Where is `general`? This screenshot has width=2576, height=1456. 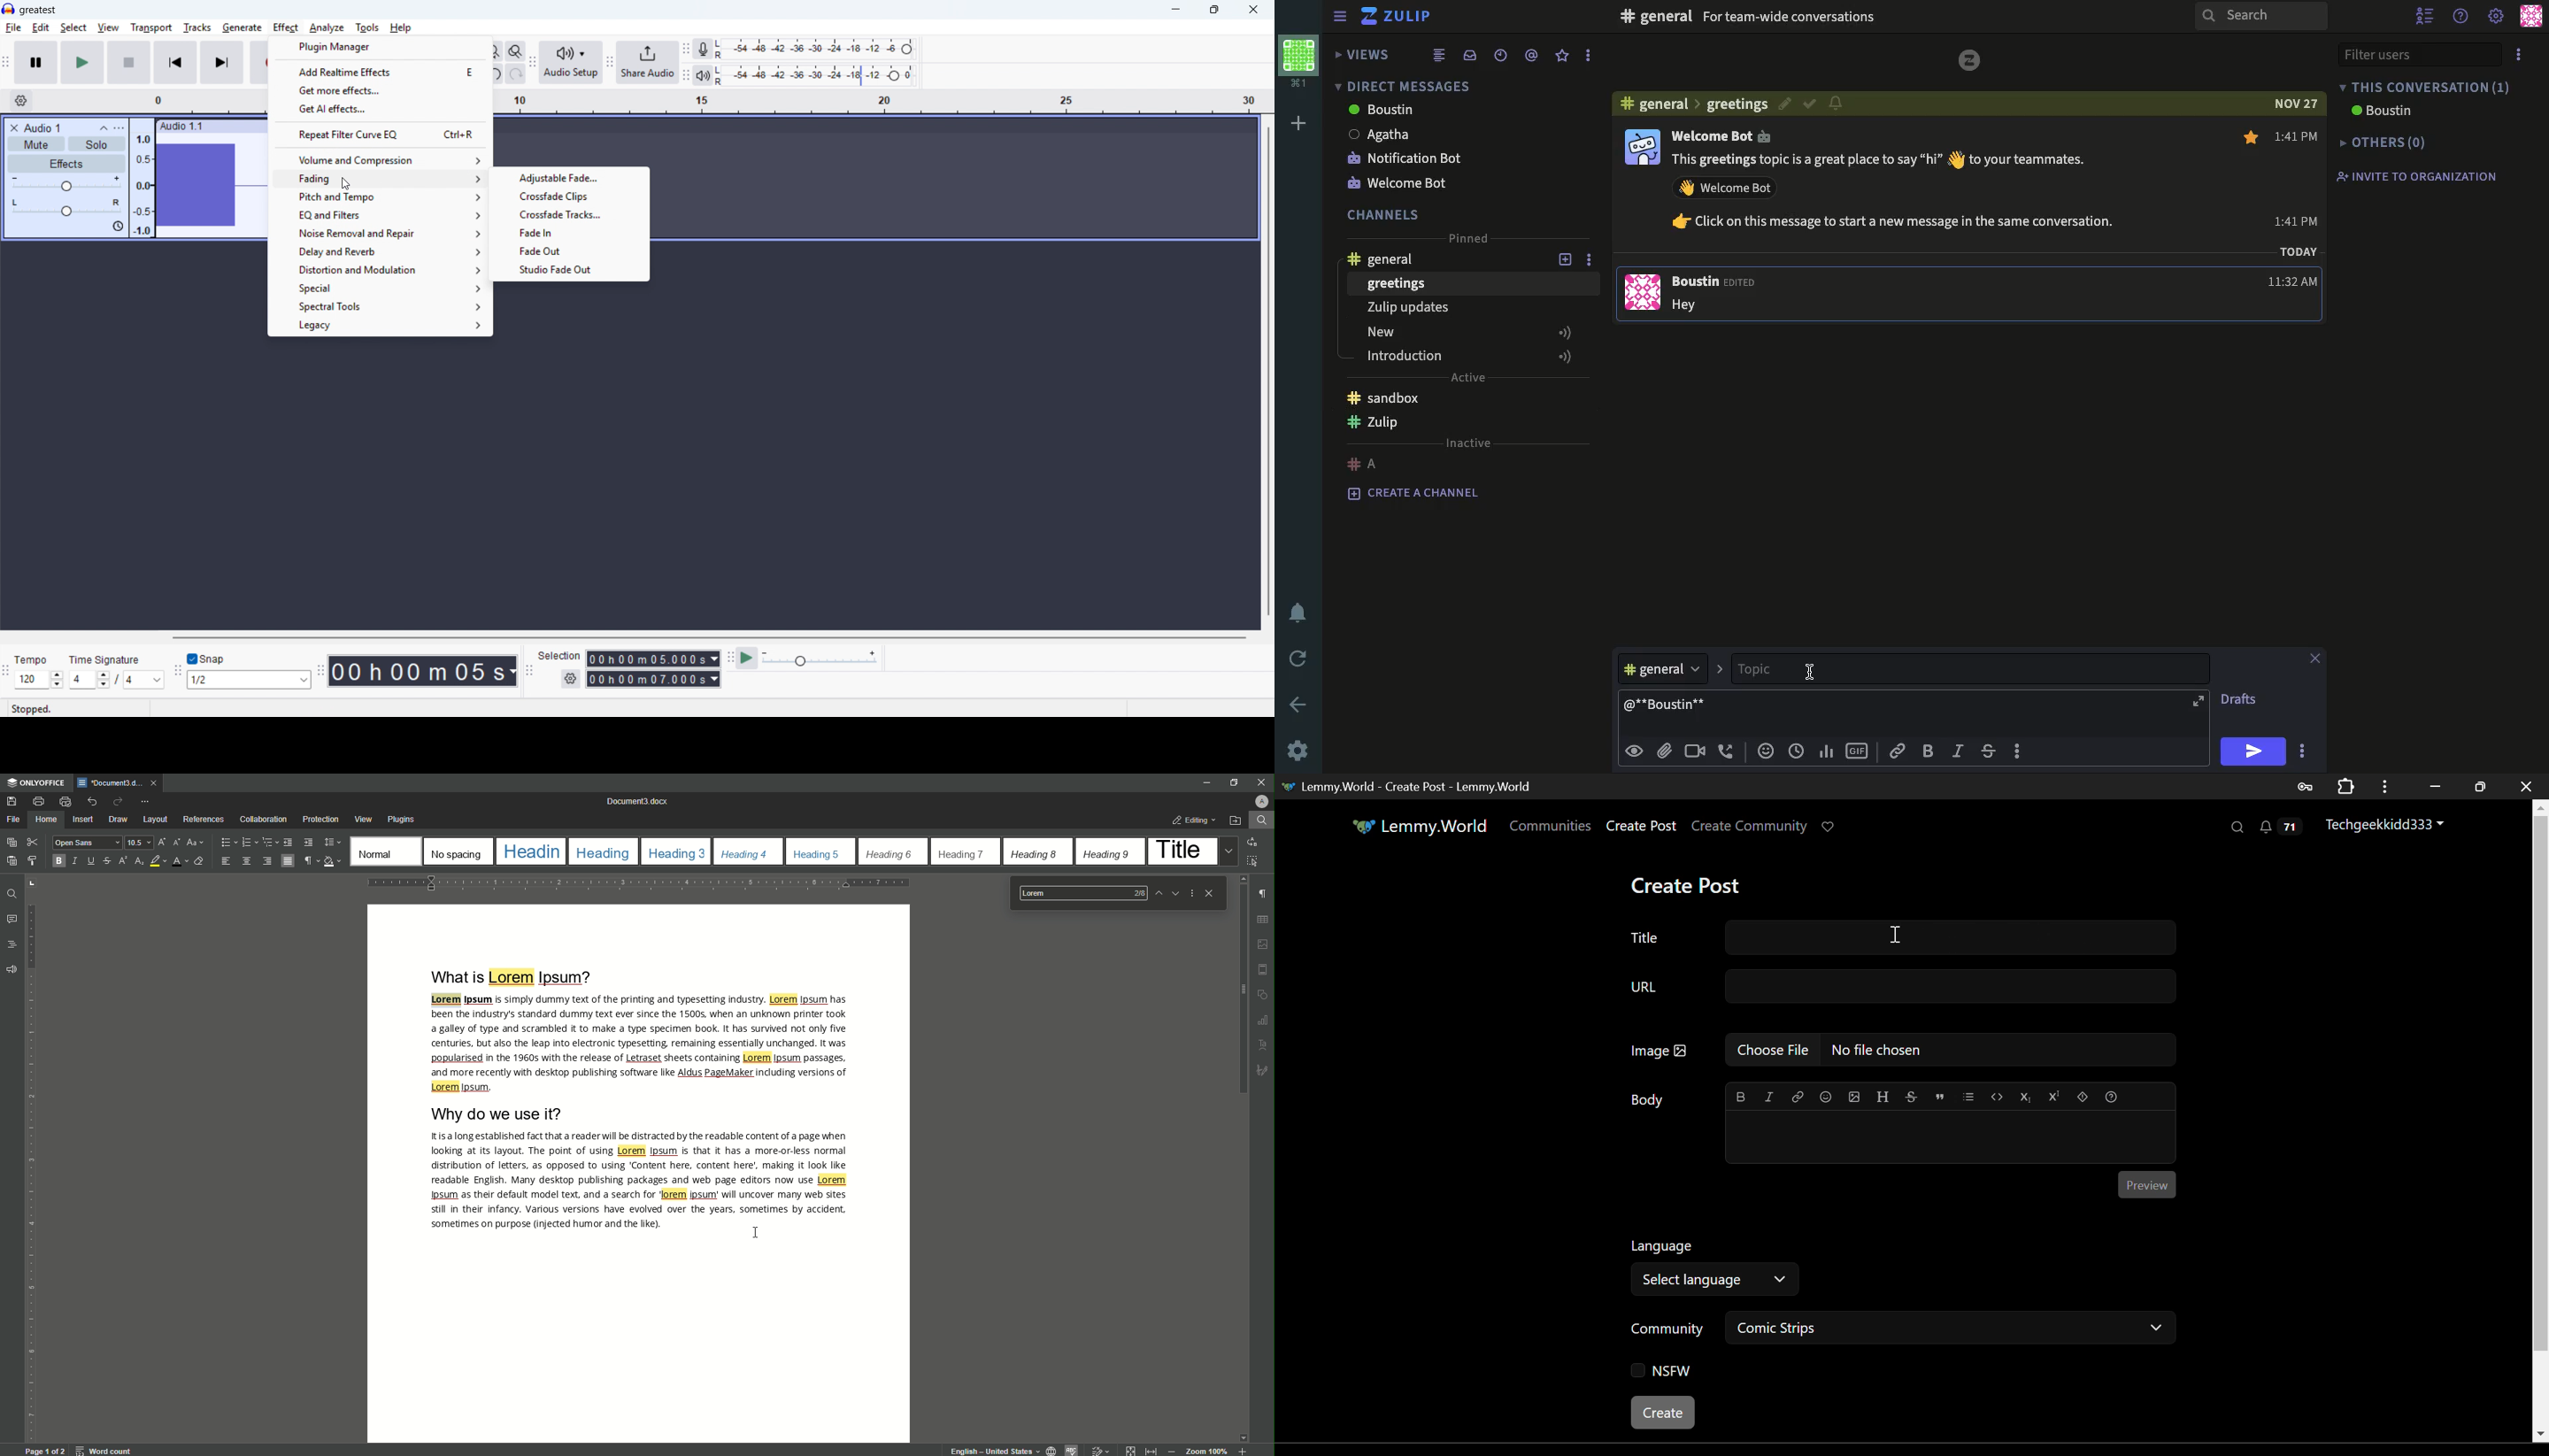 general is located at coordinates (1382, 260).